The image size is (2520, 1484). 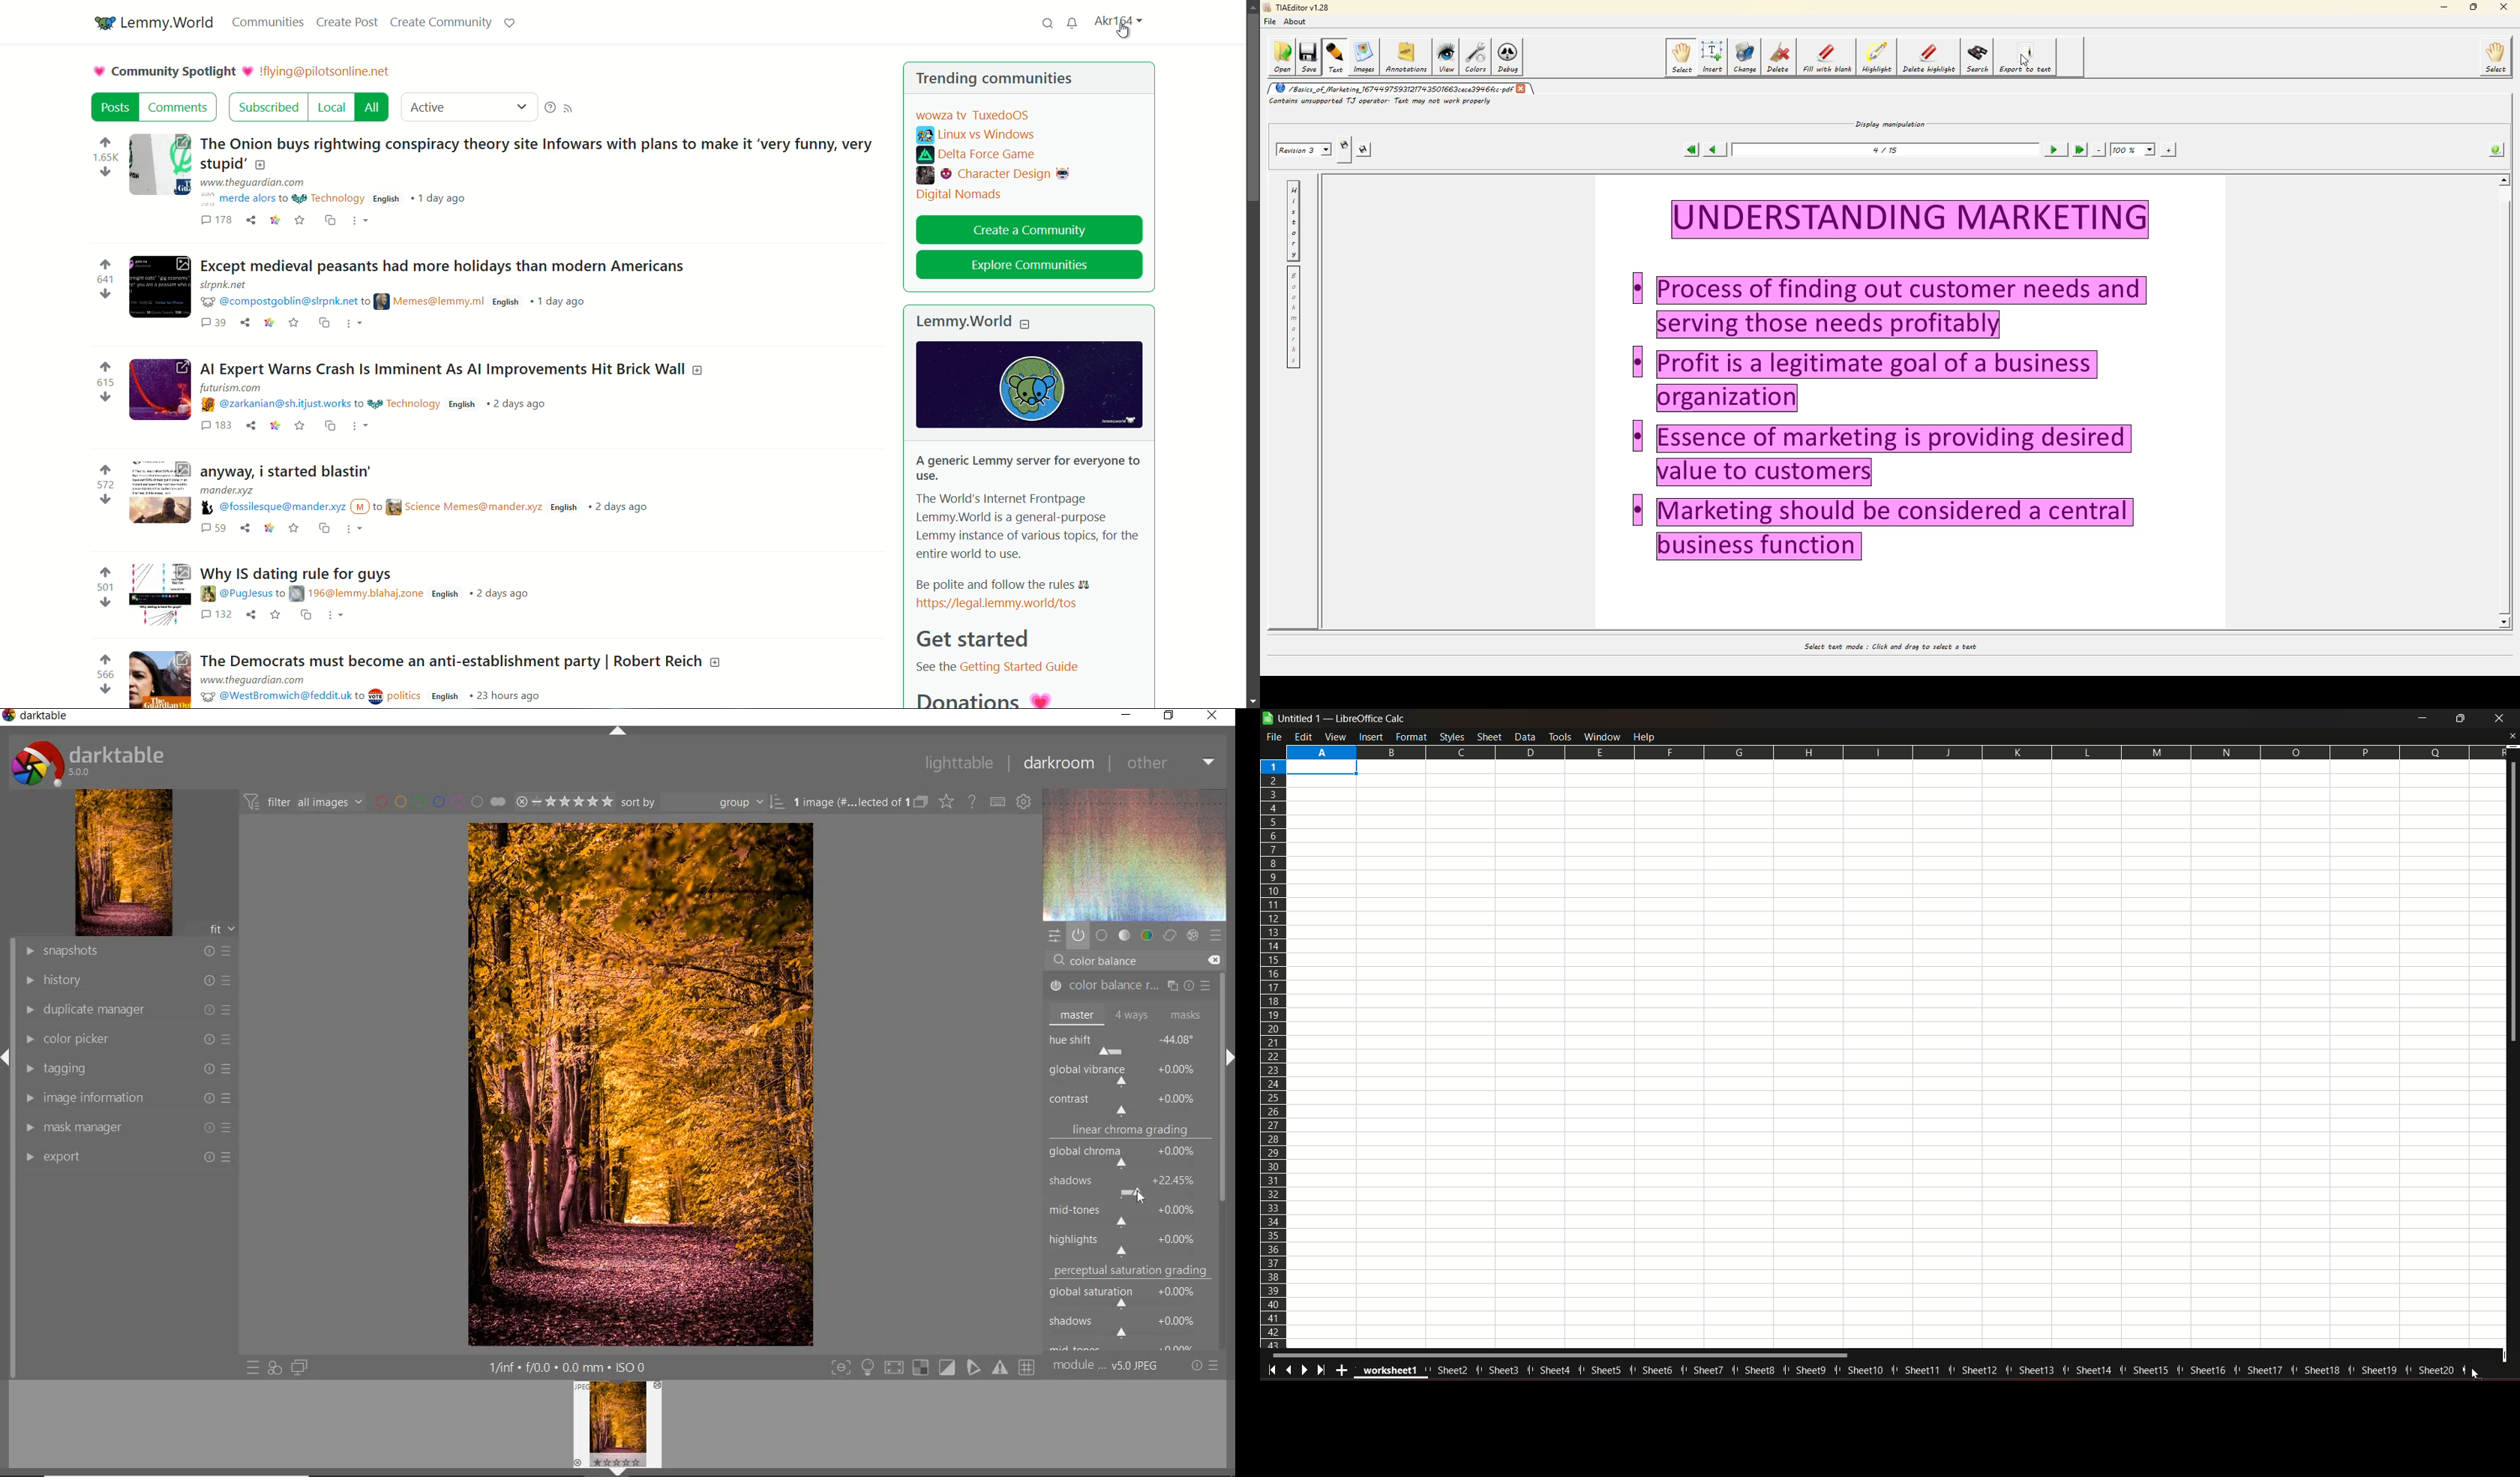 What do you see at coordinates (1025, 803) in the screenshot?
I see `show global preference` at bounding box center [1025, 803].